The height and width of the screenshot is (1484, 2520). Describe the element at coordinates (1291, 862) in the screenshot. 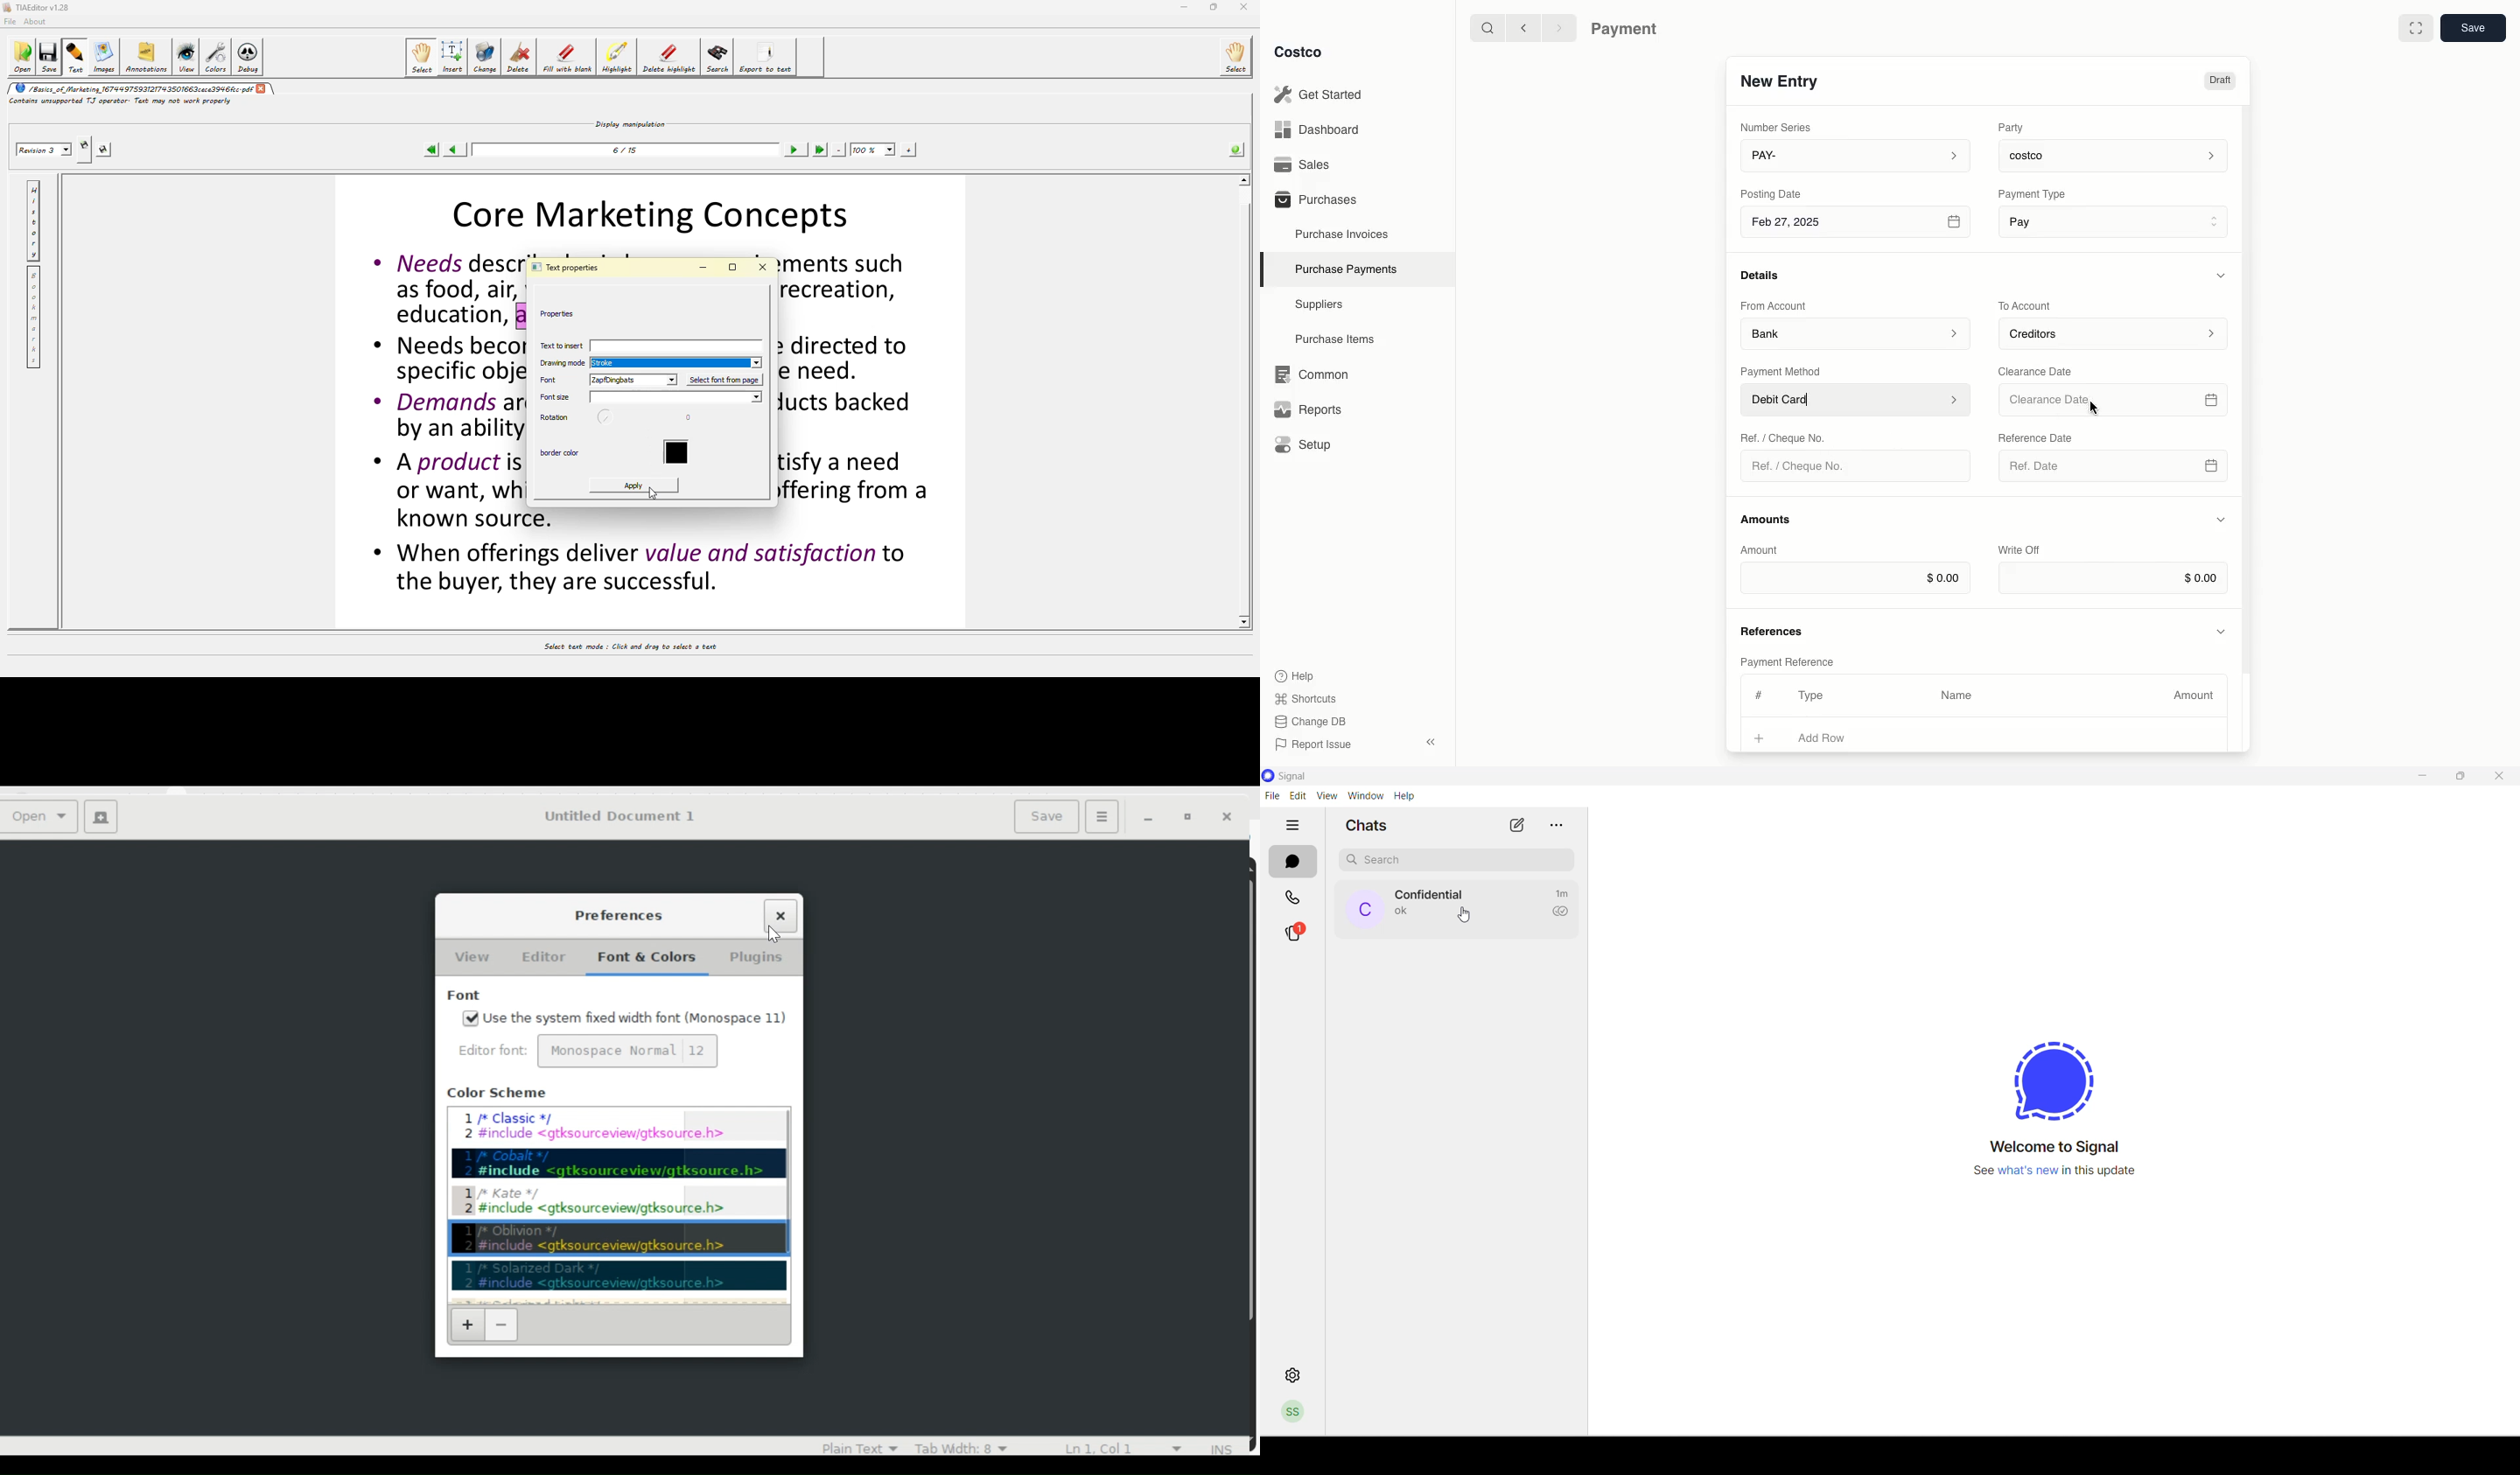

I see `chats` at that location.